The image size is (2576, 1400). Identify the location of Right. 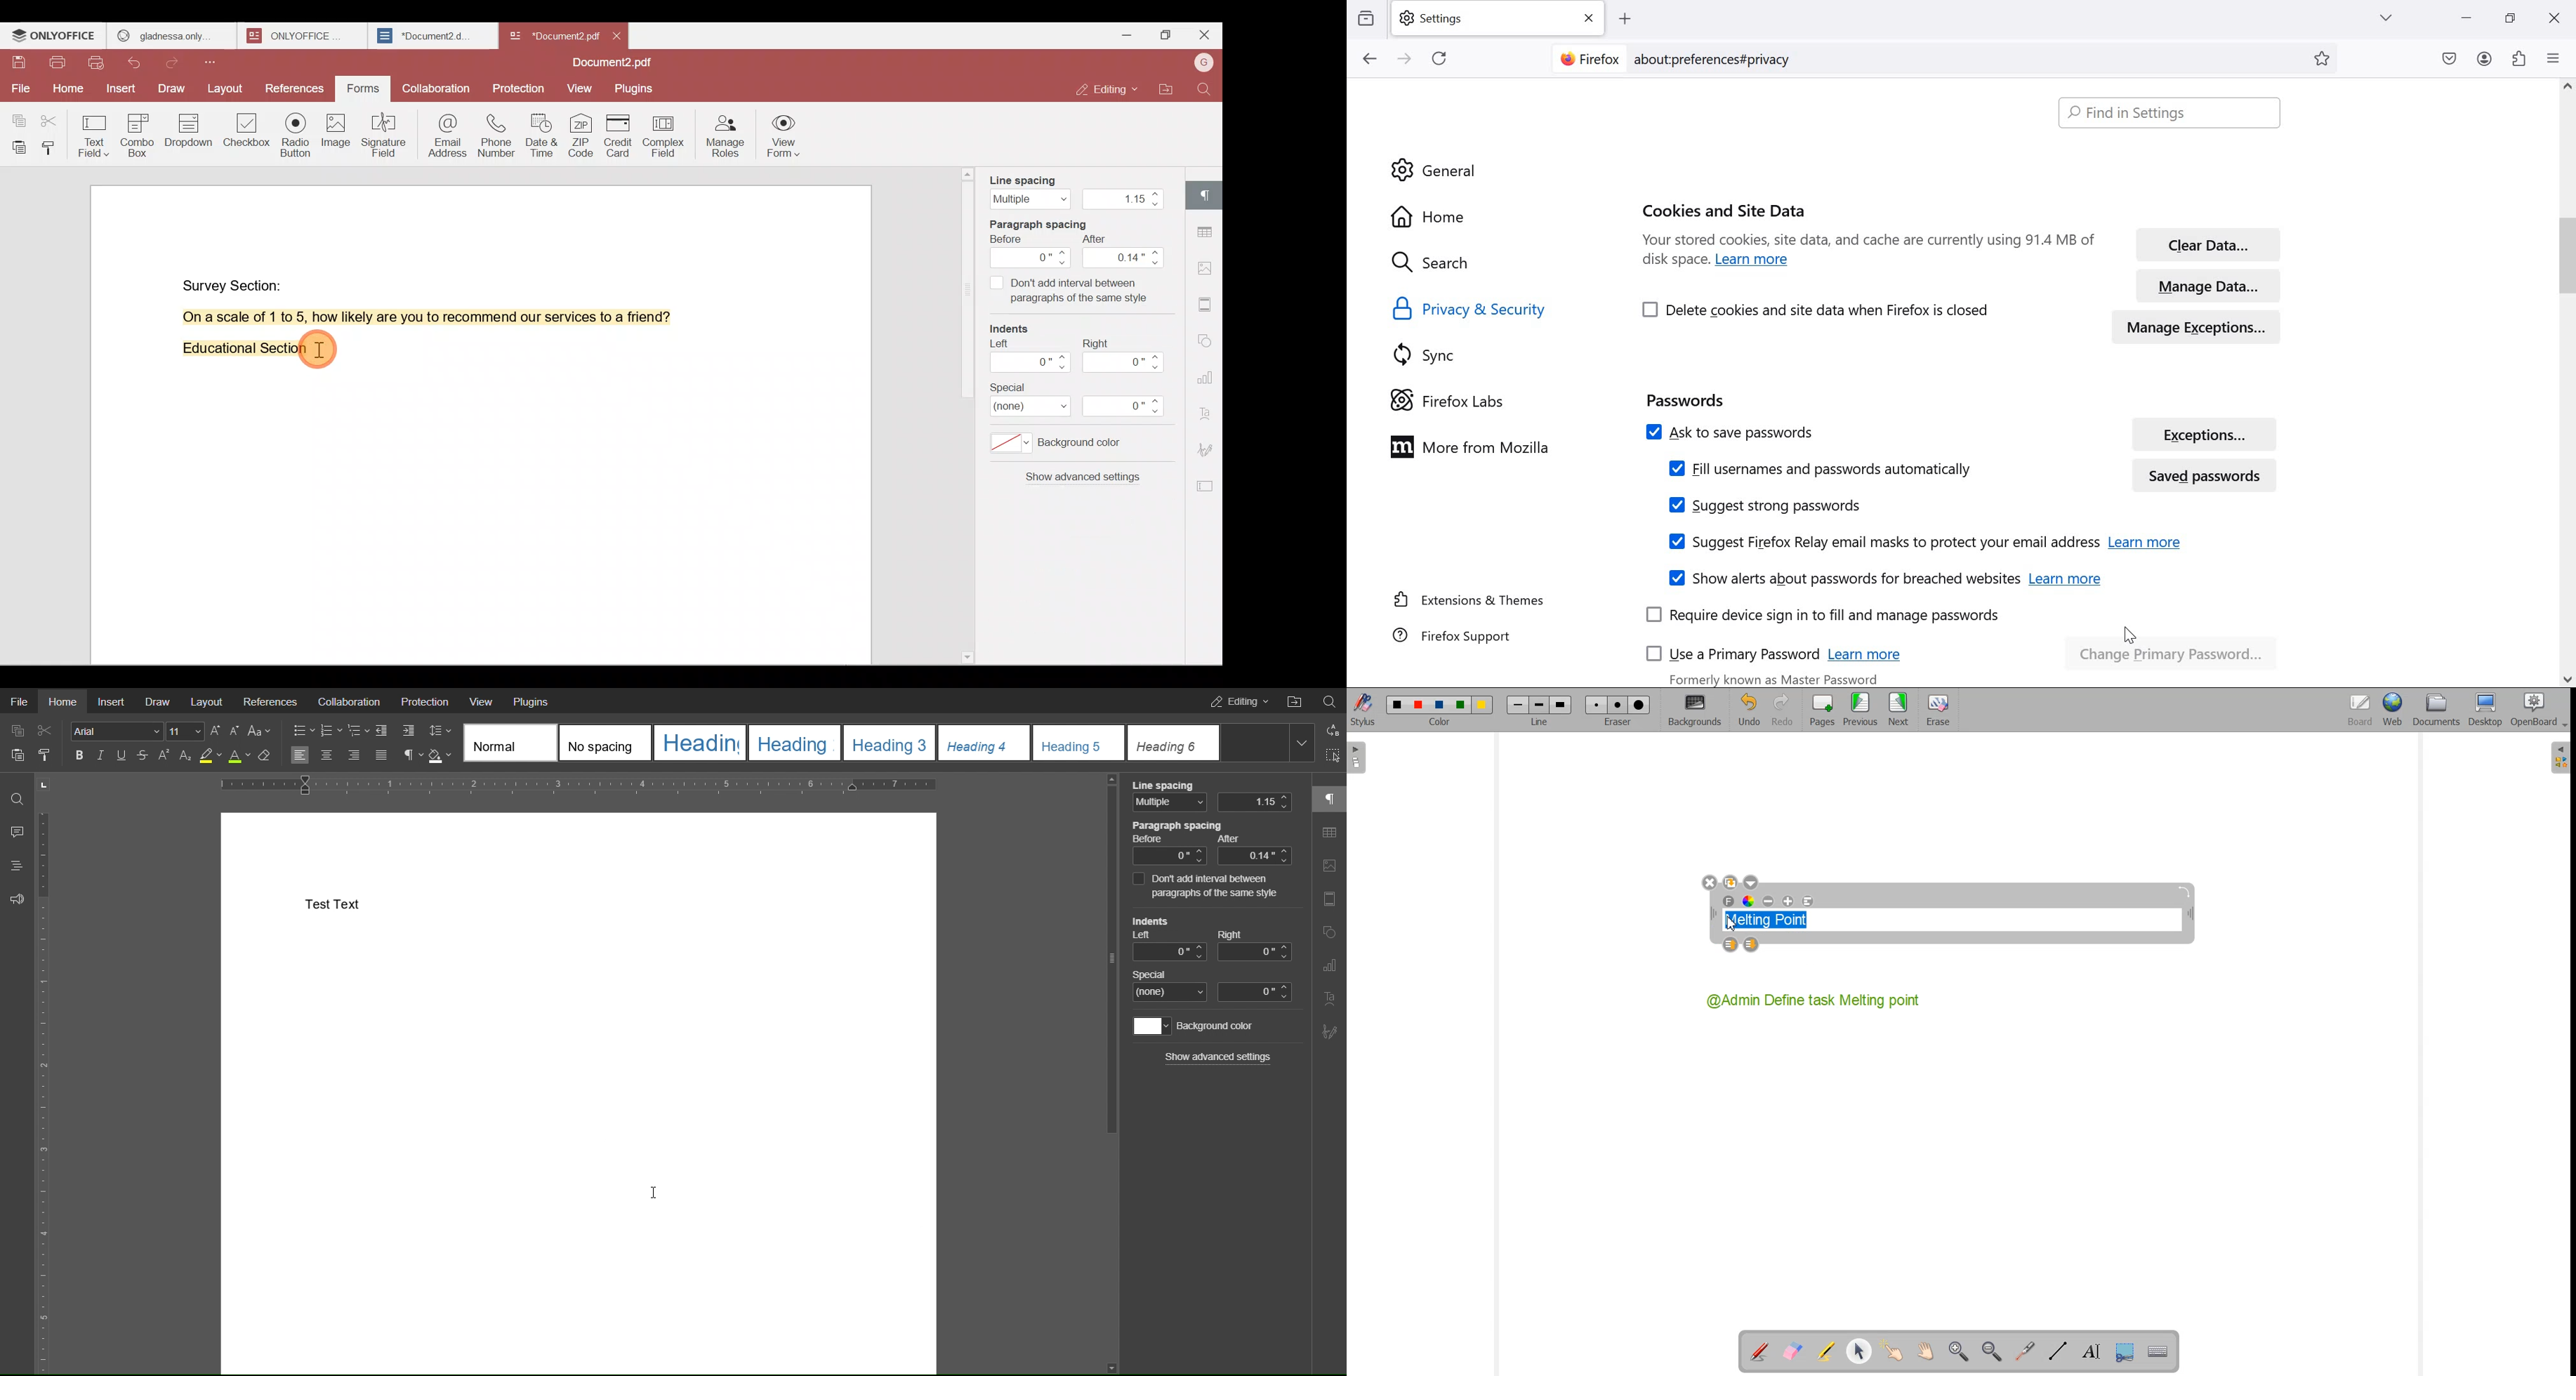
(1127, 355).